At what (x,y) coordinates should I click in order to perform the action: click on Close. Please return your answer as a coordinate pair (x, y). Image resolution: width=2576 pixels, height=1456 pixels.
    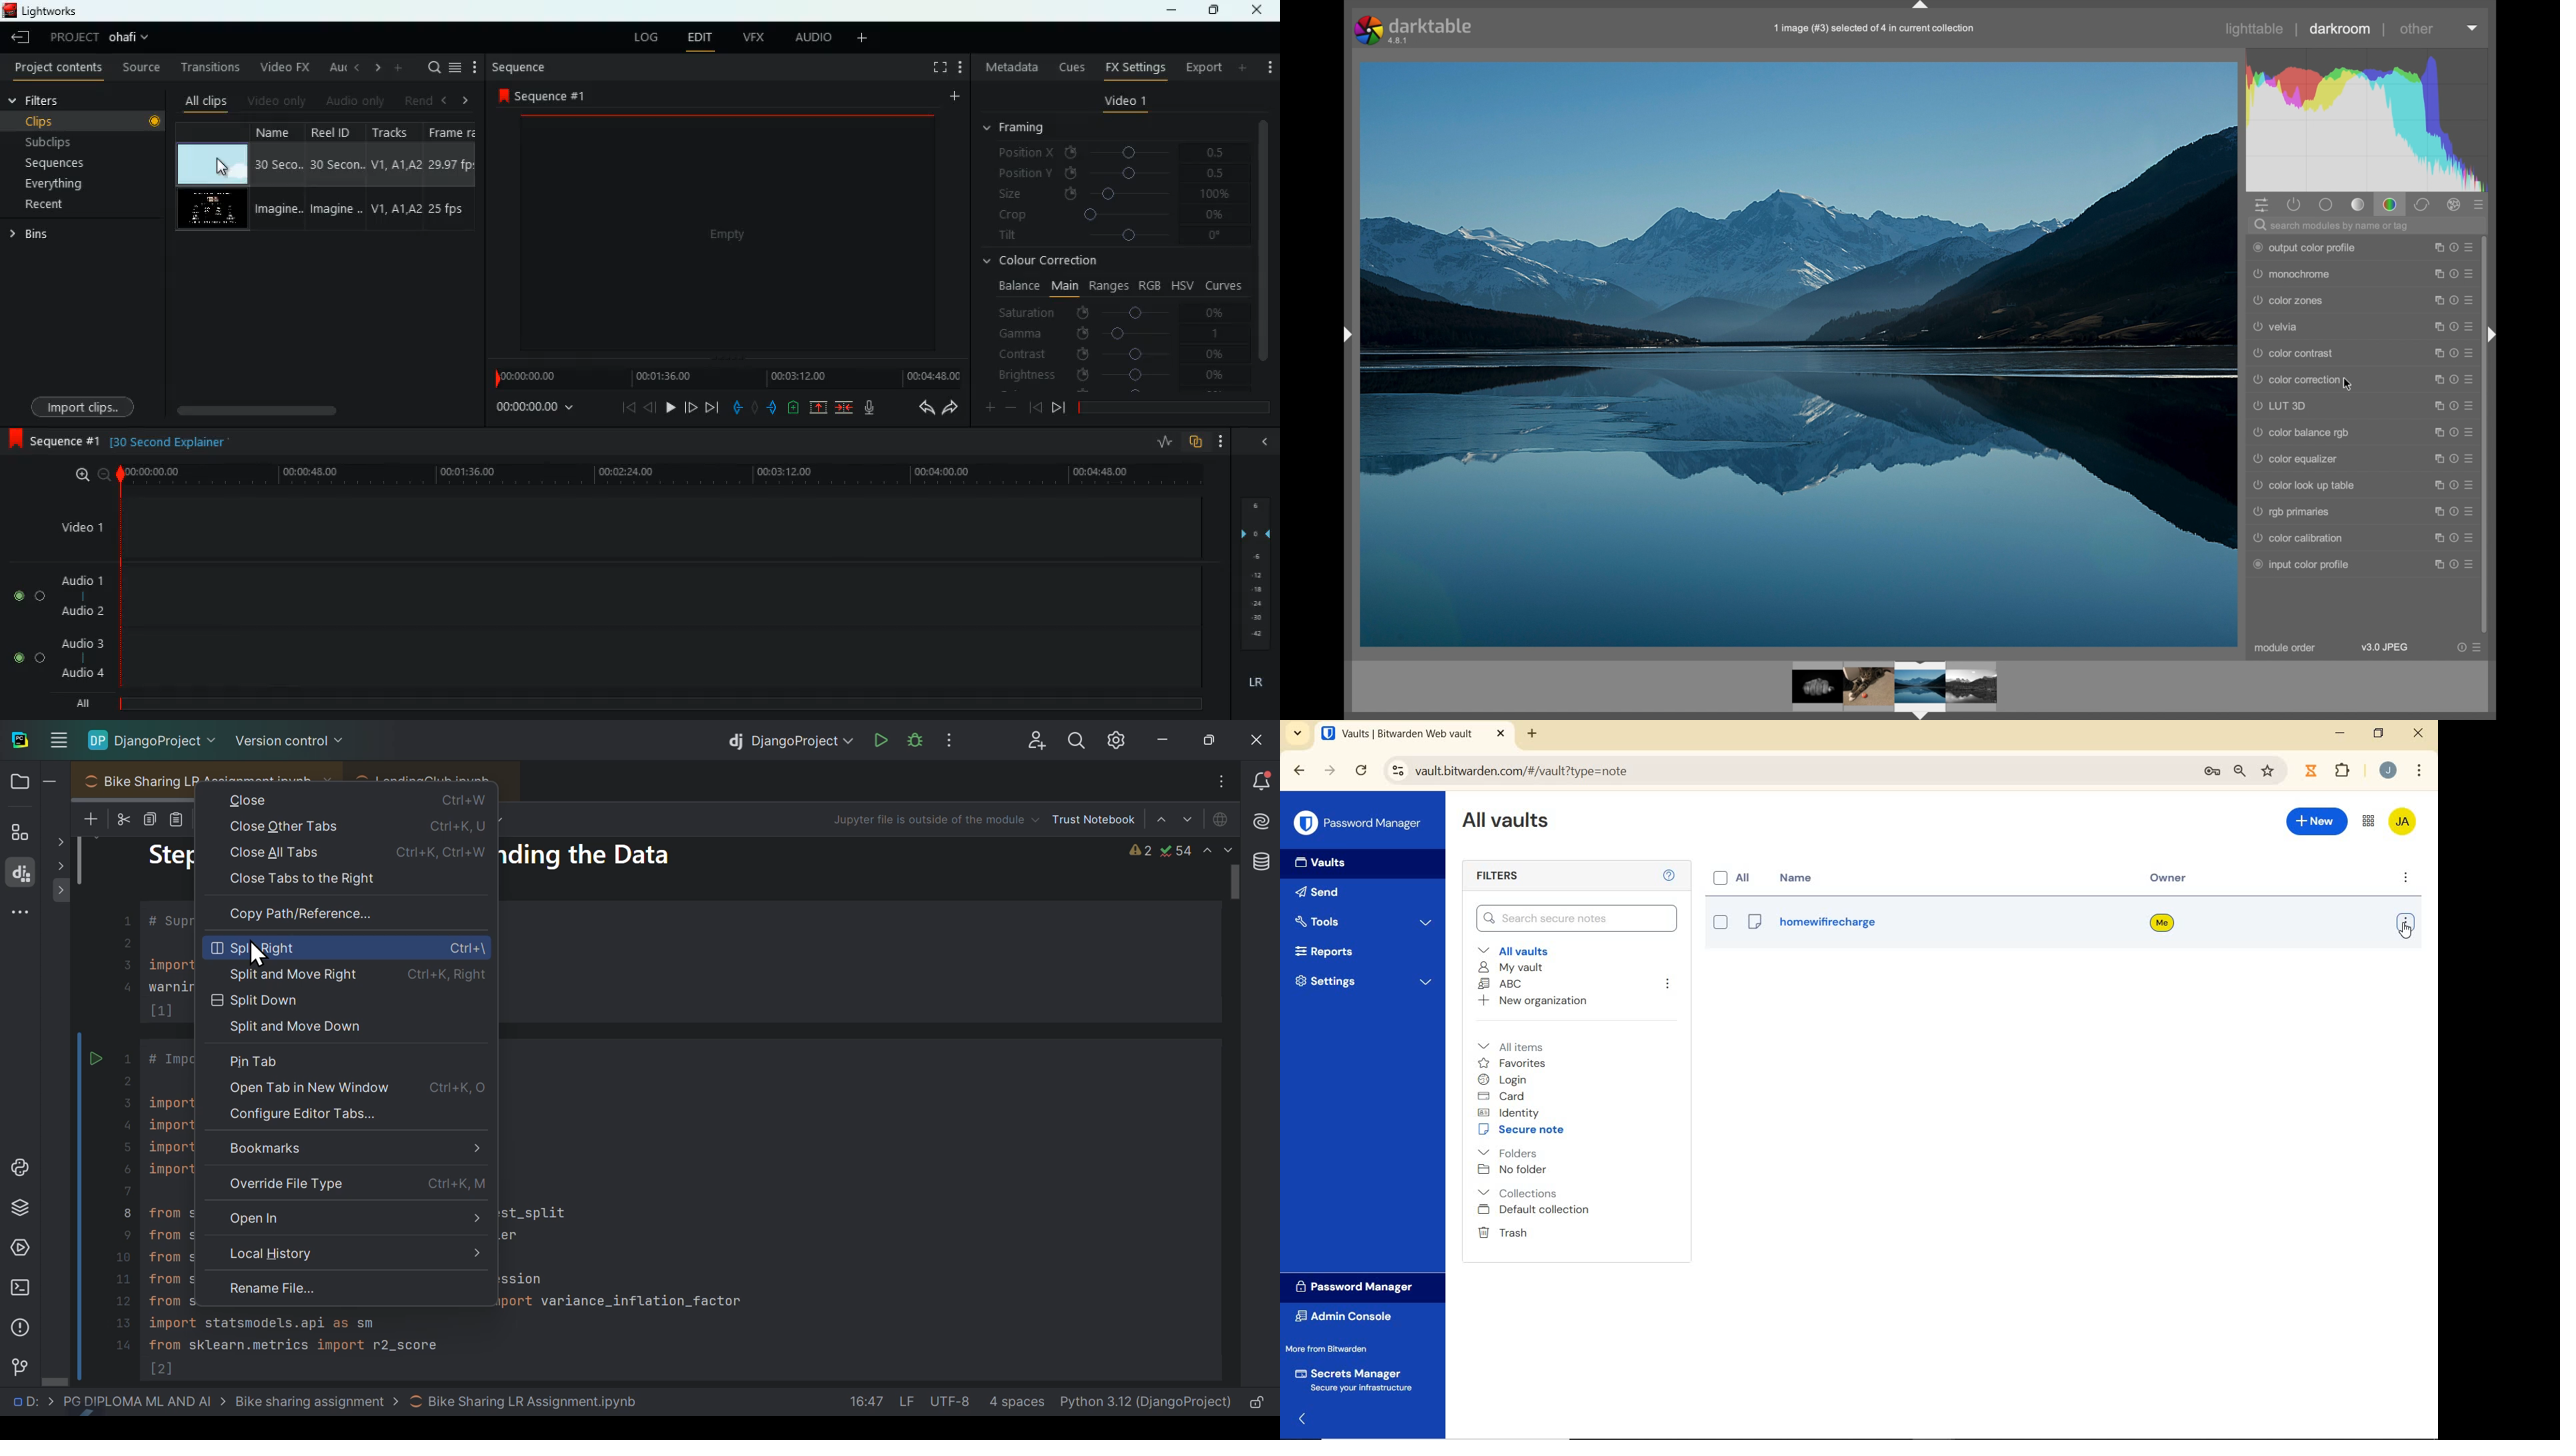
    Looking at the image, I should click on (347, 804).